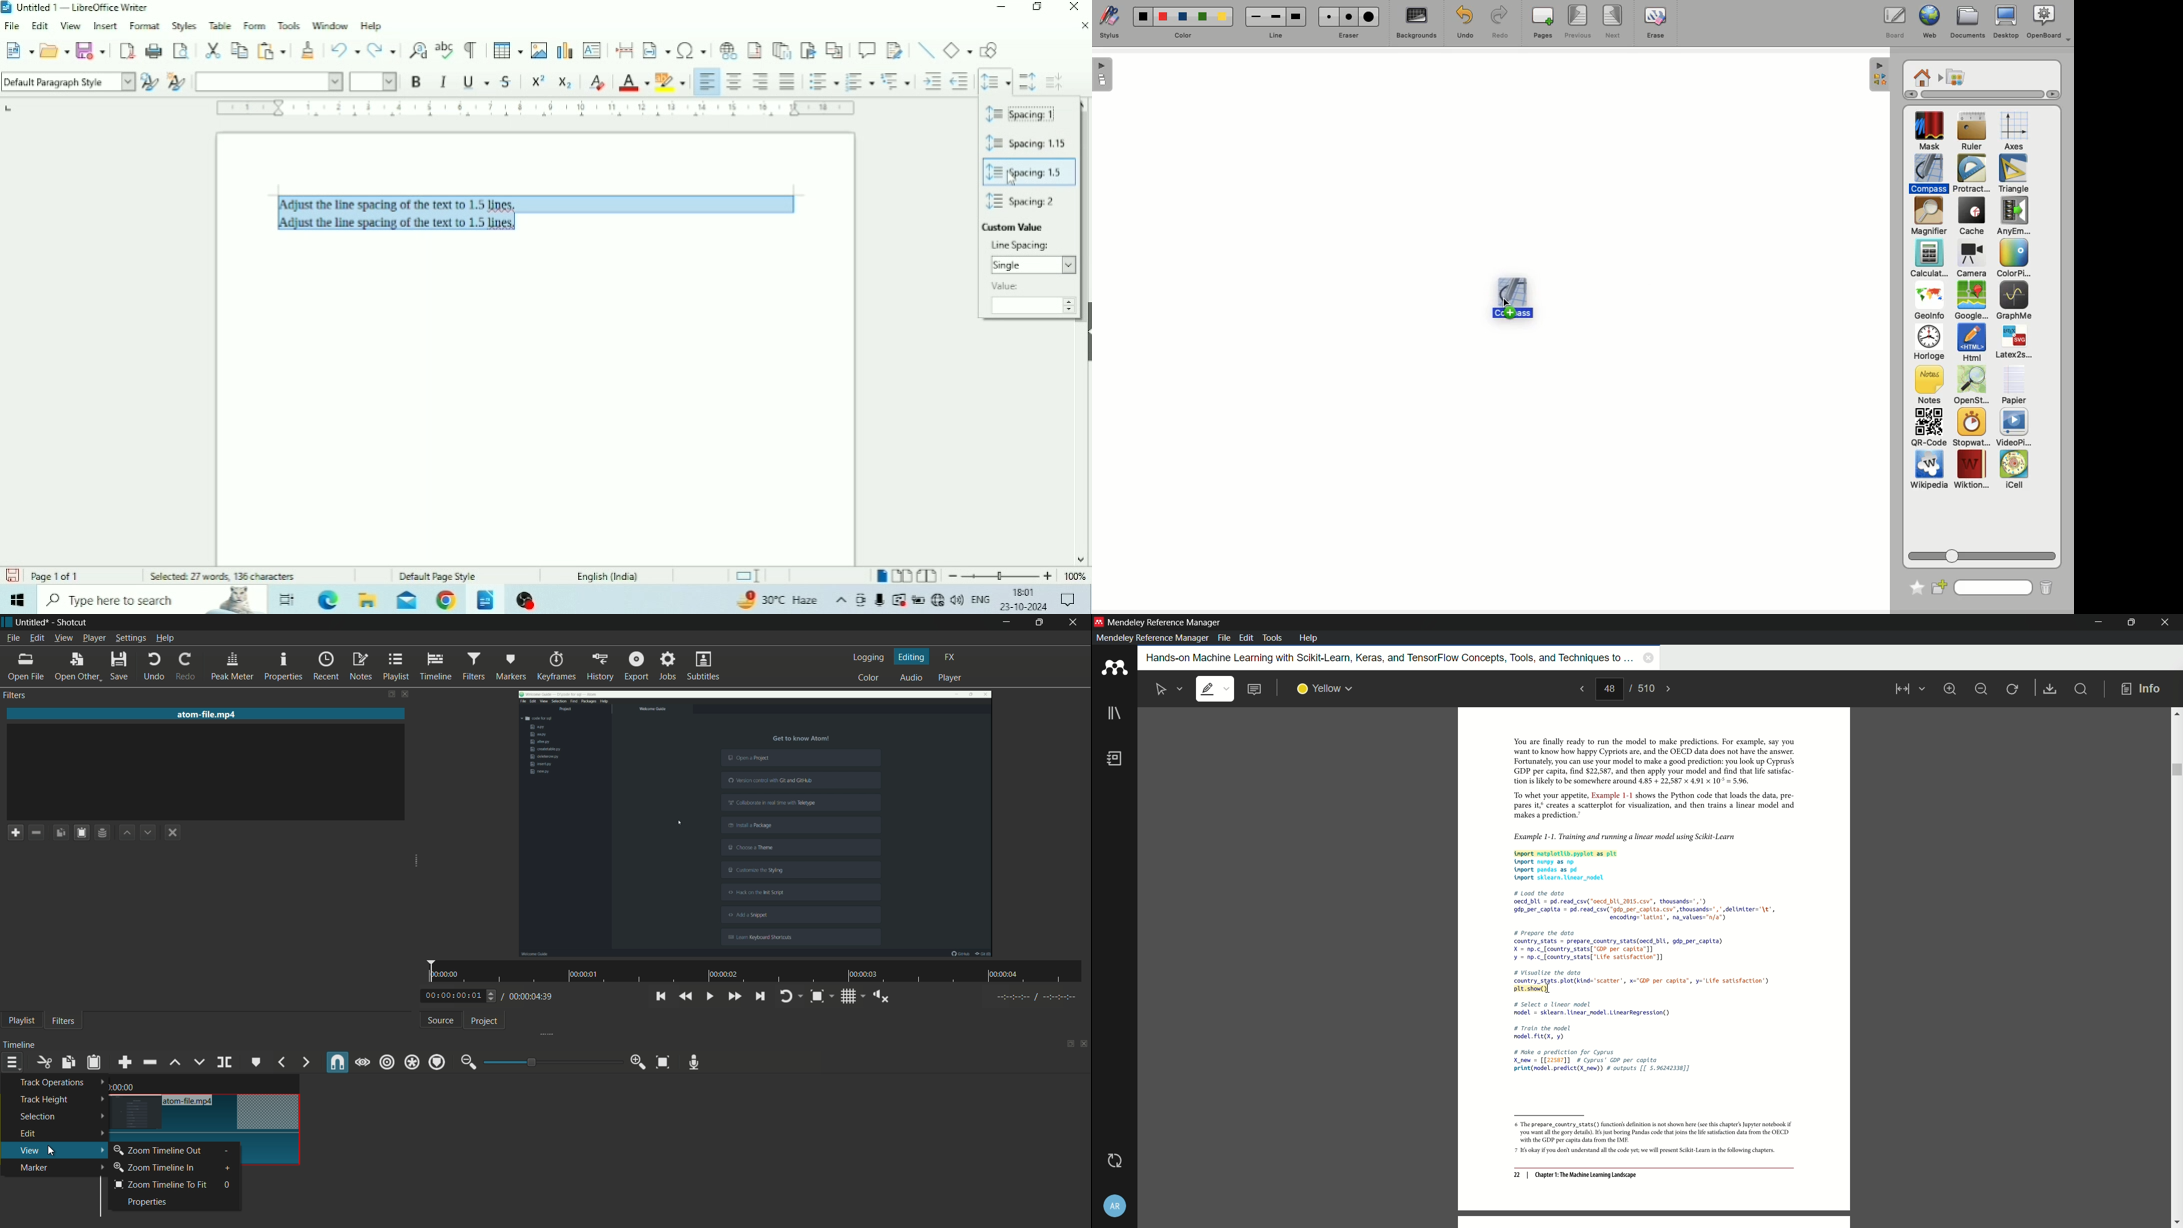 The image size is (2184, 1232). Describe the element at coordinates (331, 24) in the screenshot. I see `Window` at that location.